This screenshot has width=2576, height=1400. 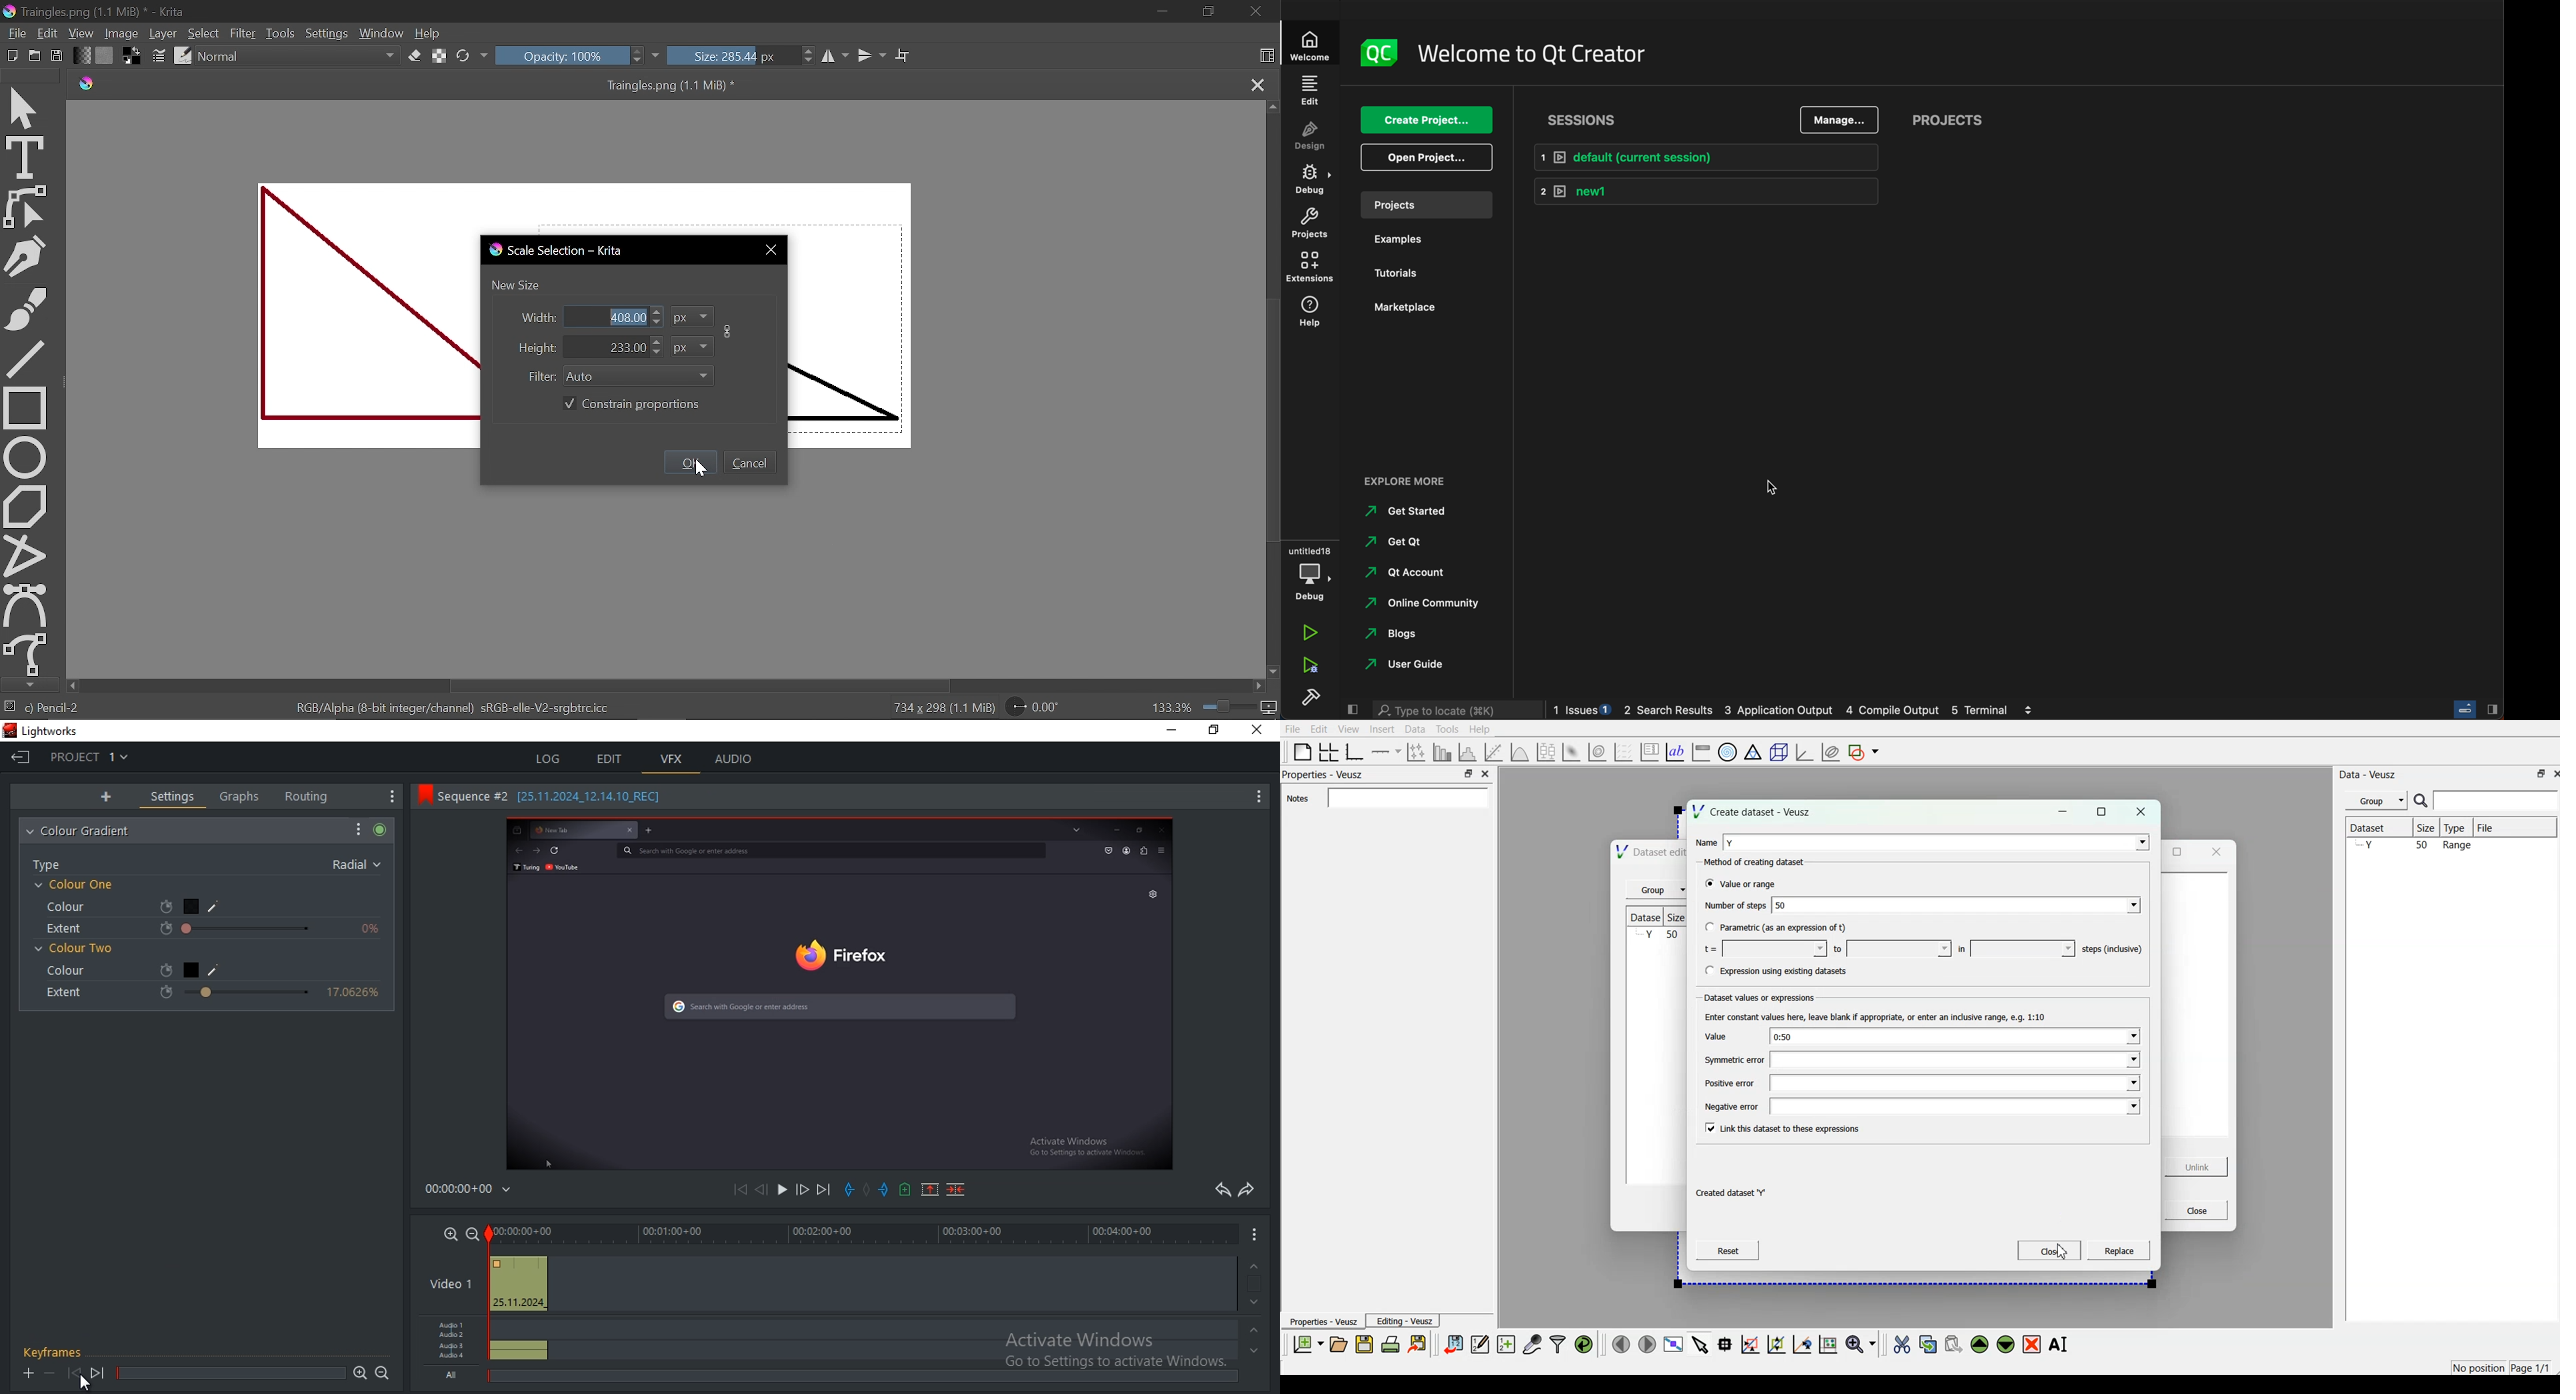 What do you see at coordinates (750, 462) in the screenshot?
I see `Cancel` at bounding box center [750, 462].